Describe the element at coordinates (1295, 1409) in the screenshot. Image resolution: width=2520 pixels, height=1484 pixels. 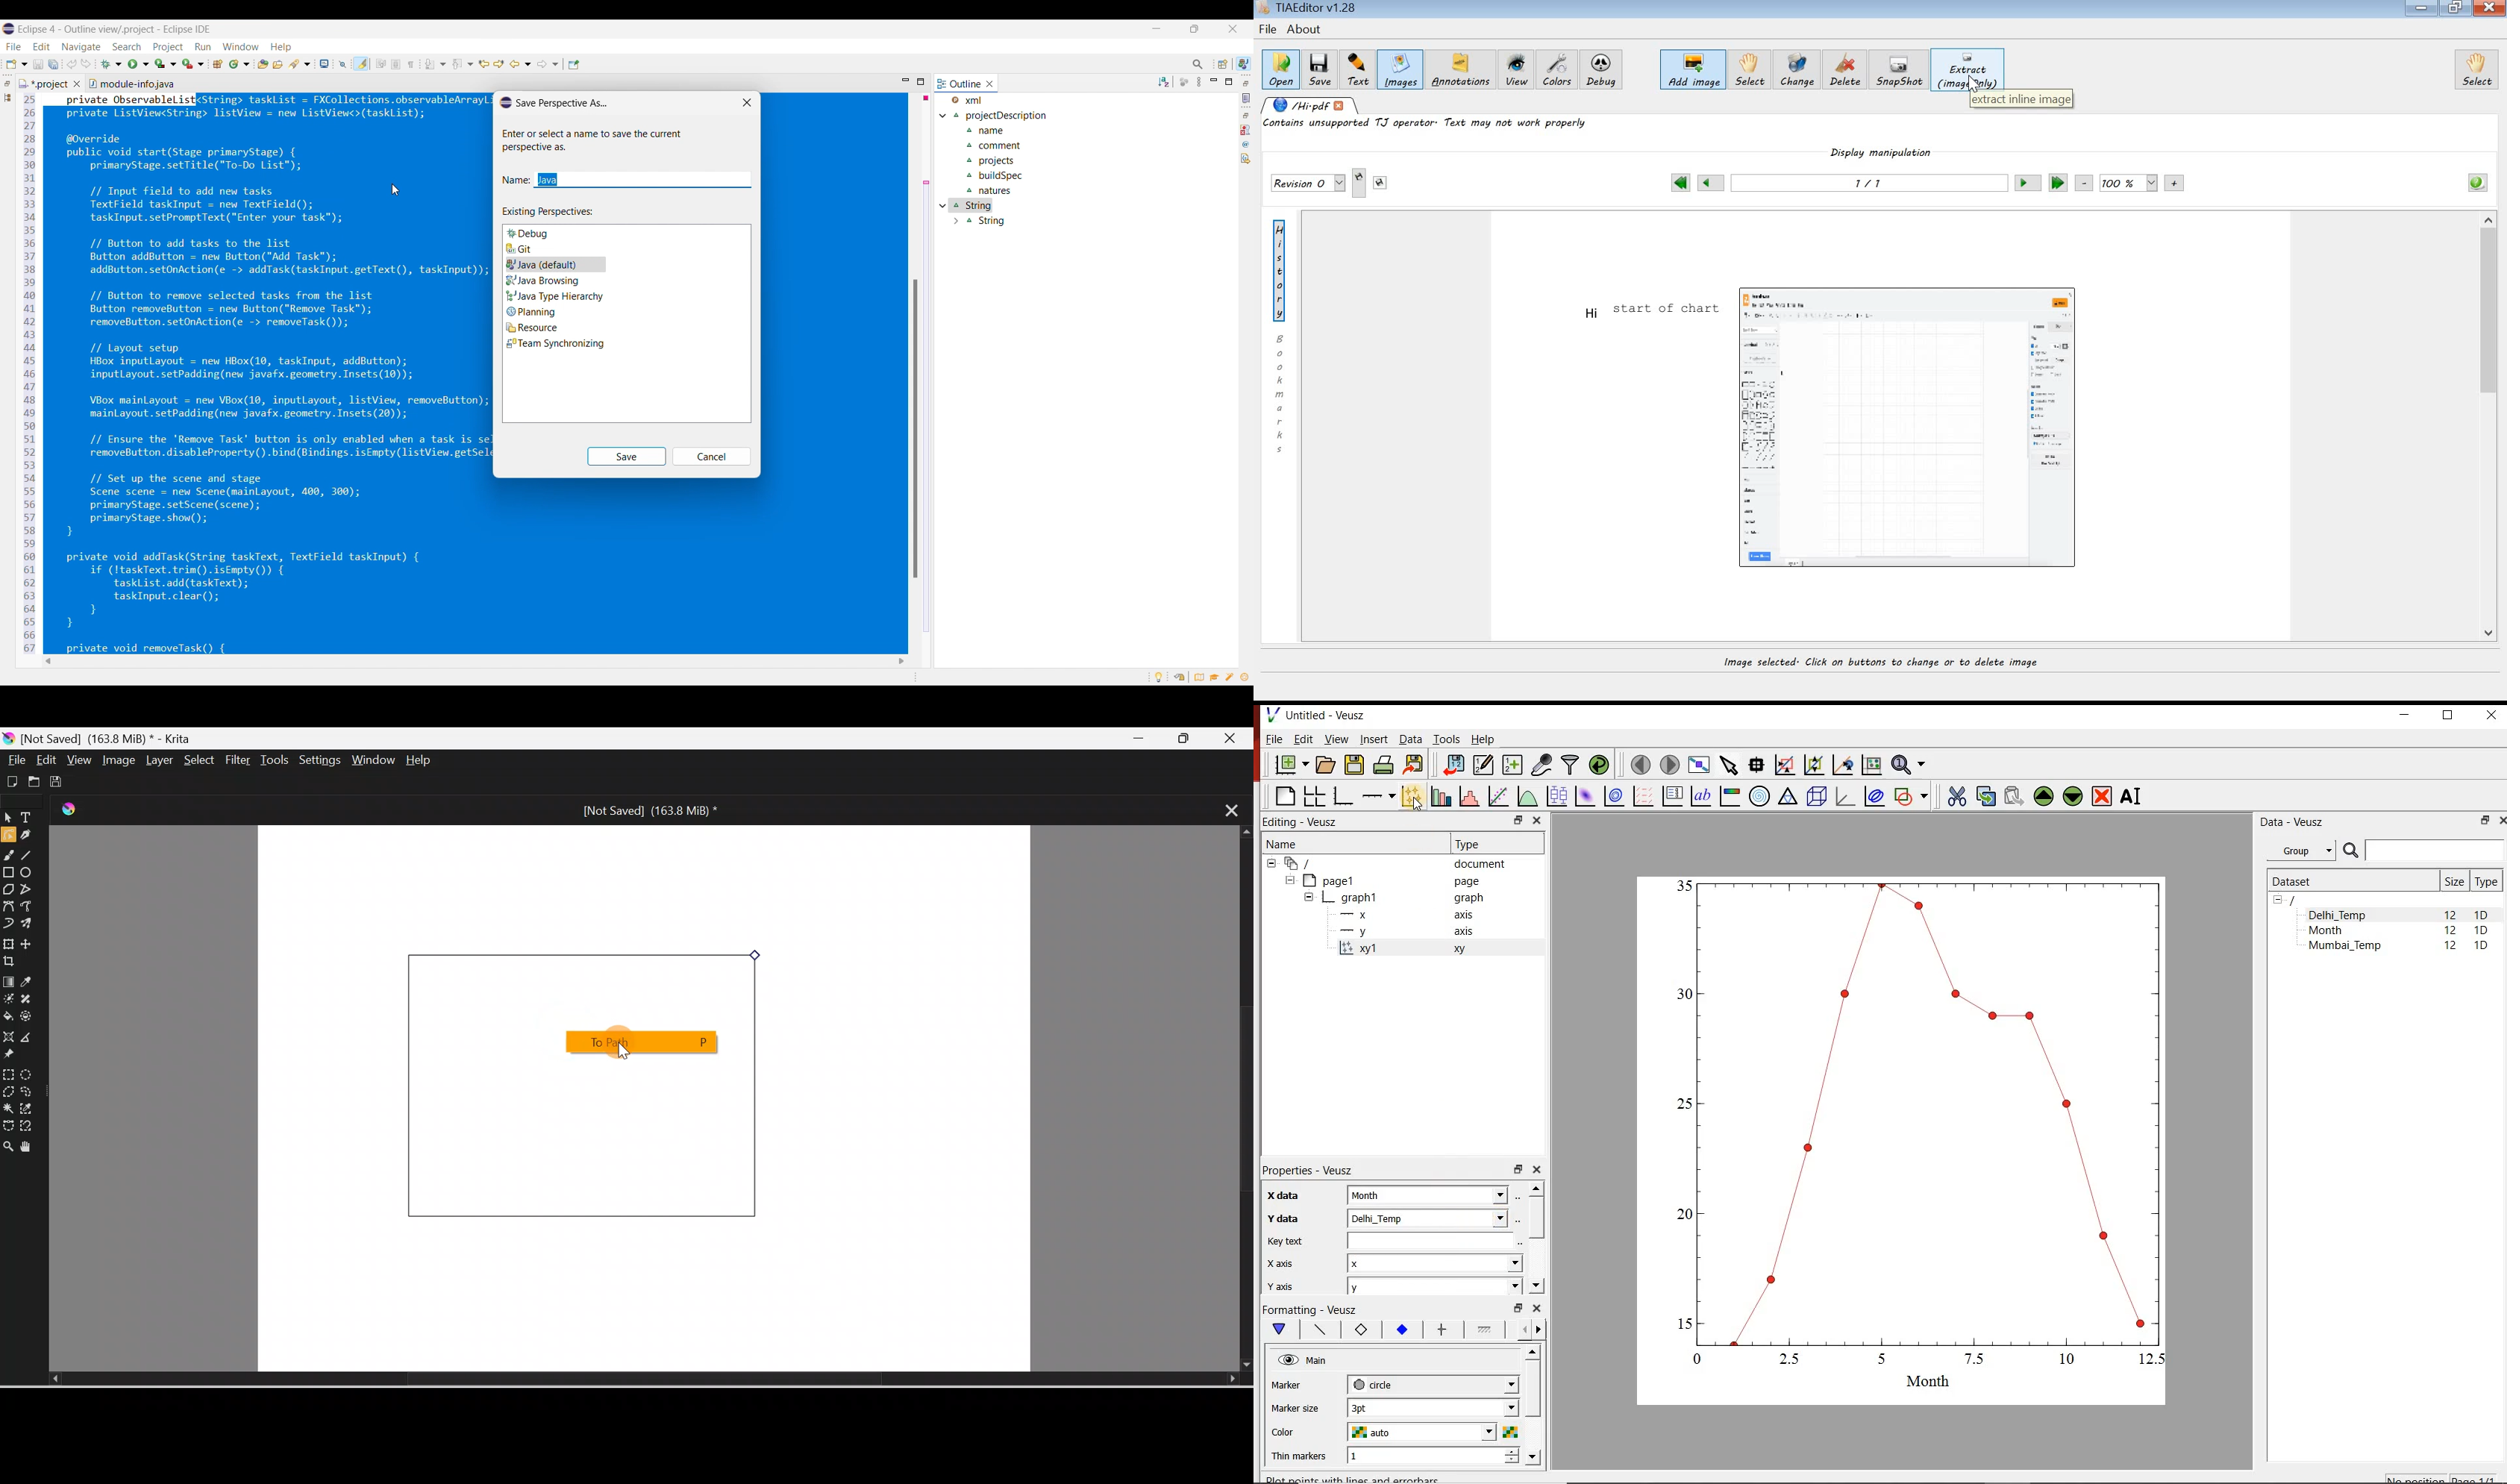
I see `Marker size` at that location.